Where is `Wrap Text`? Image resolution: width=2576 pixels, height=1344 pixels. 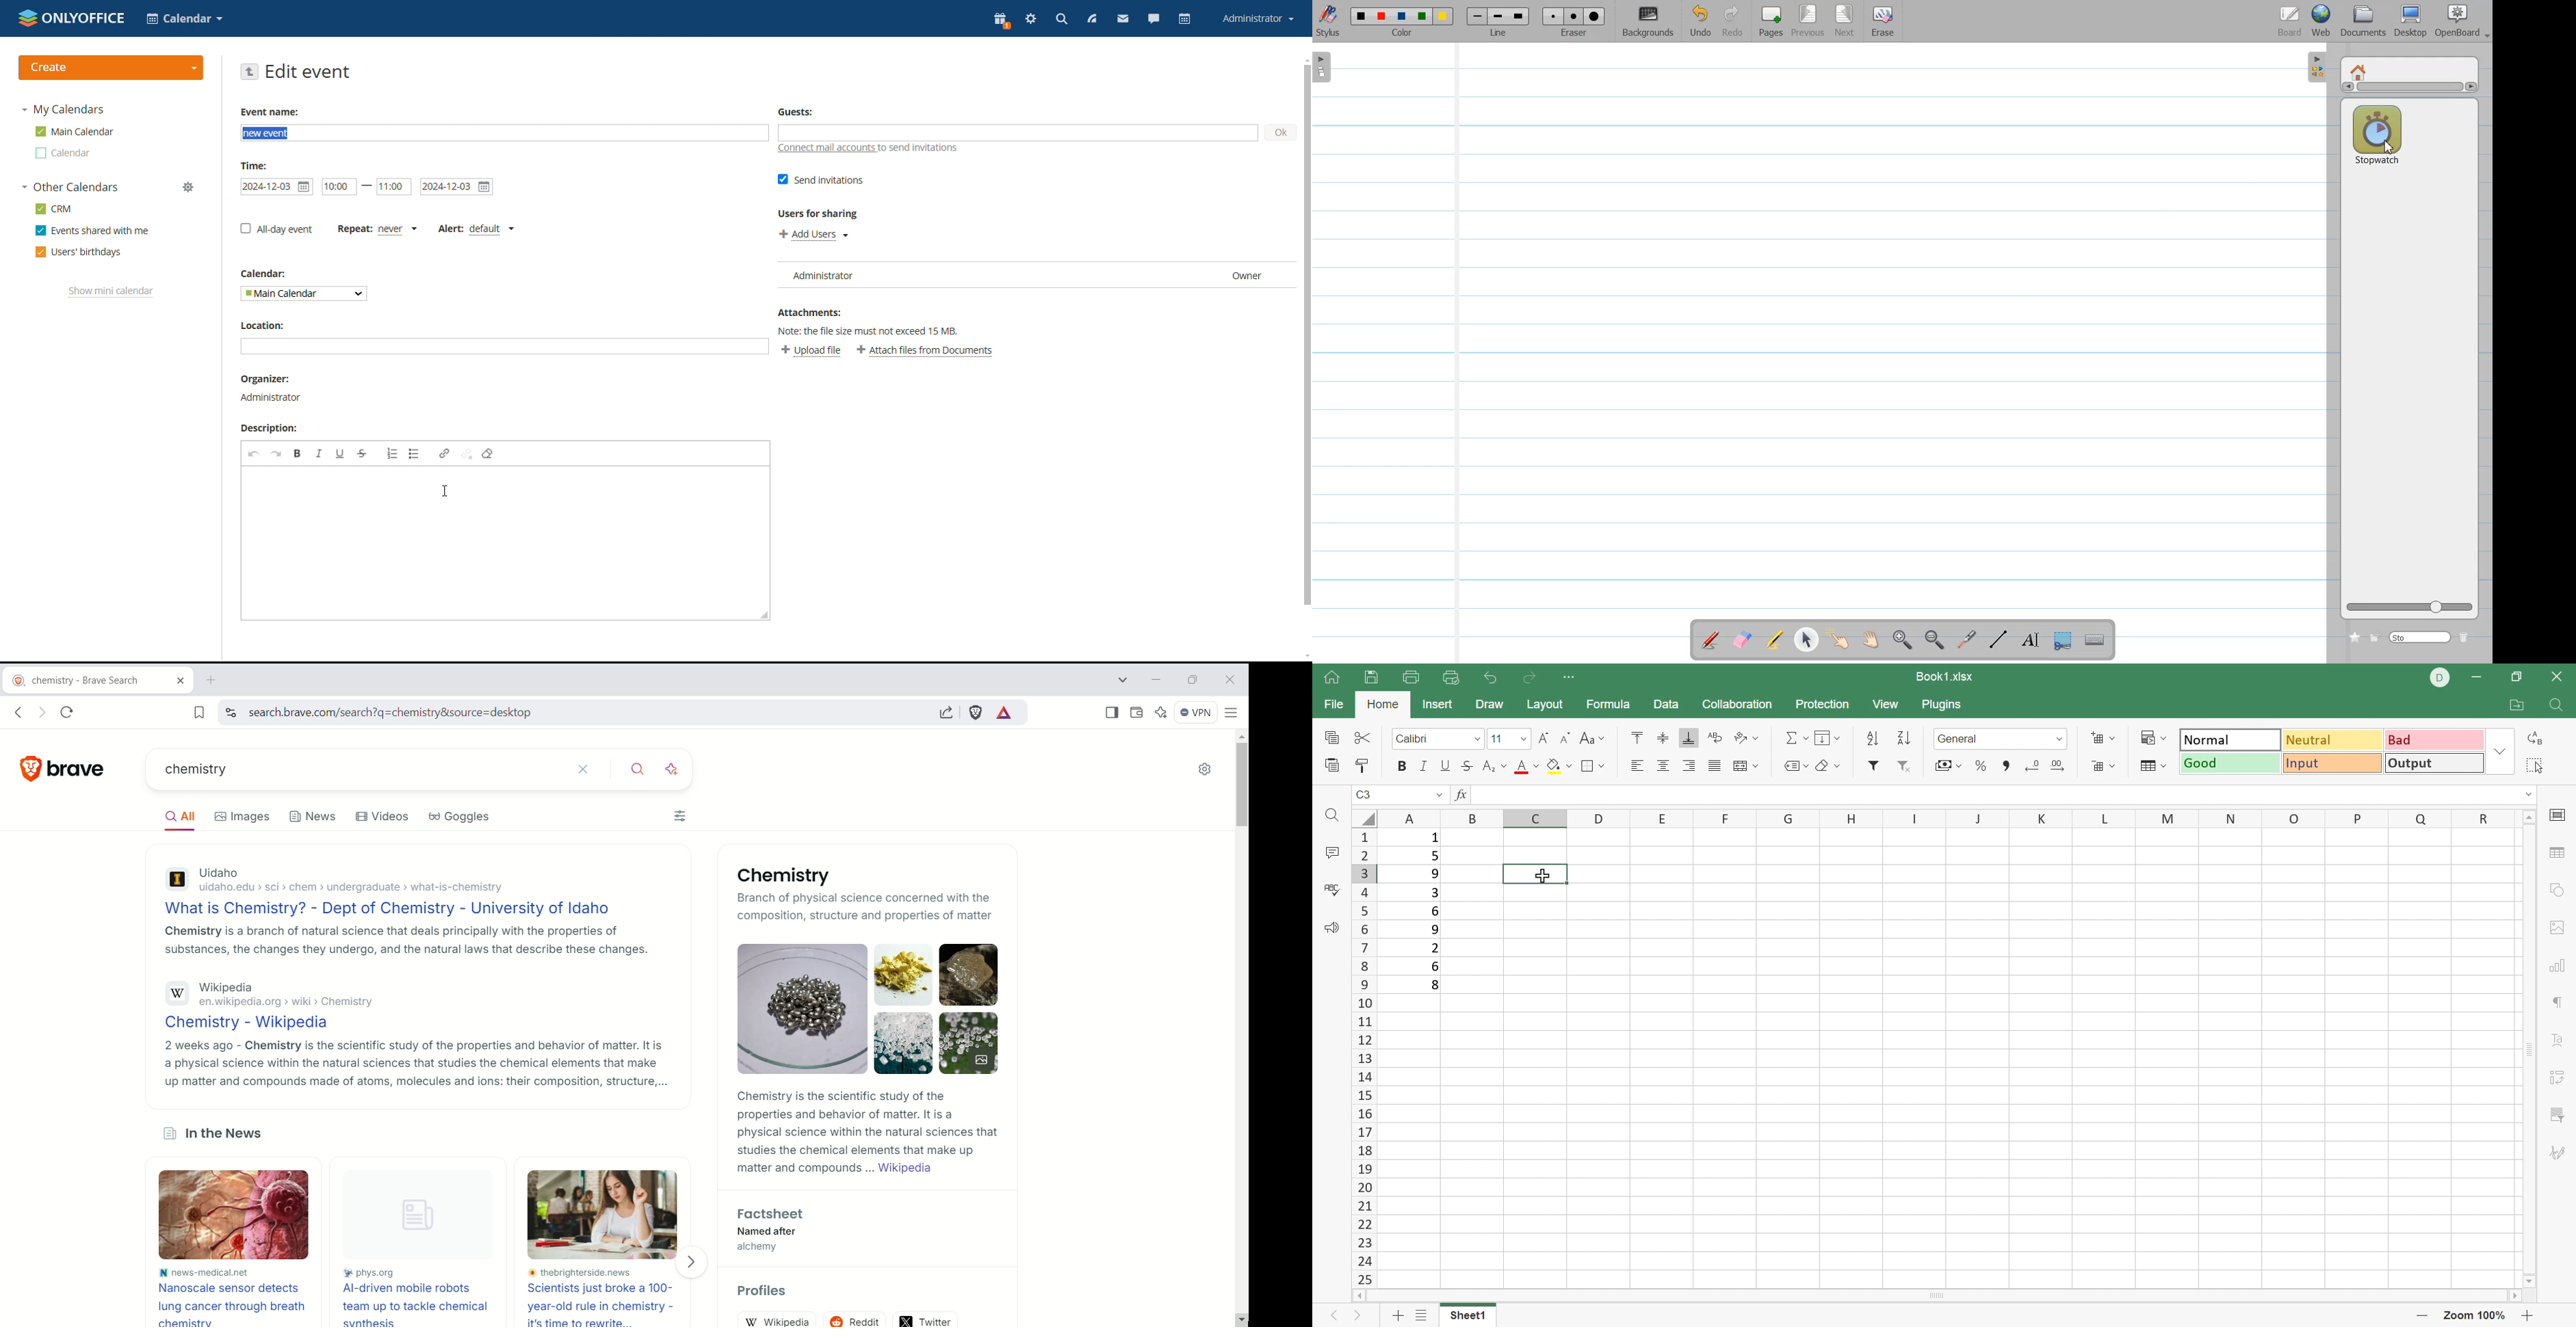
Wrap Text is located at coordinates (1714, 737).